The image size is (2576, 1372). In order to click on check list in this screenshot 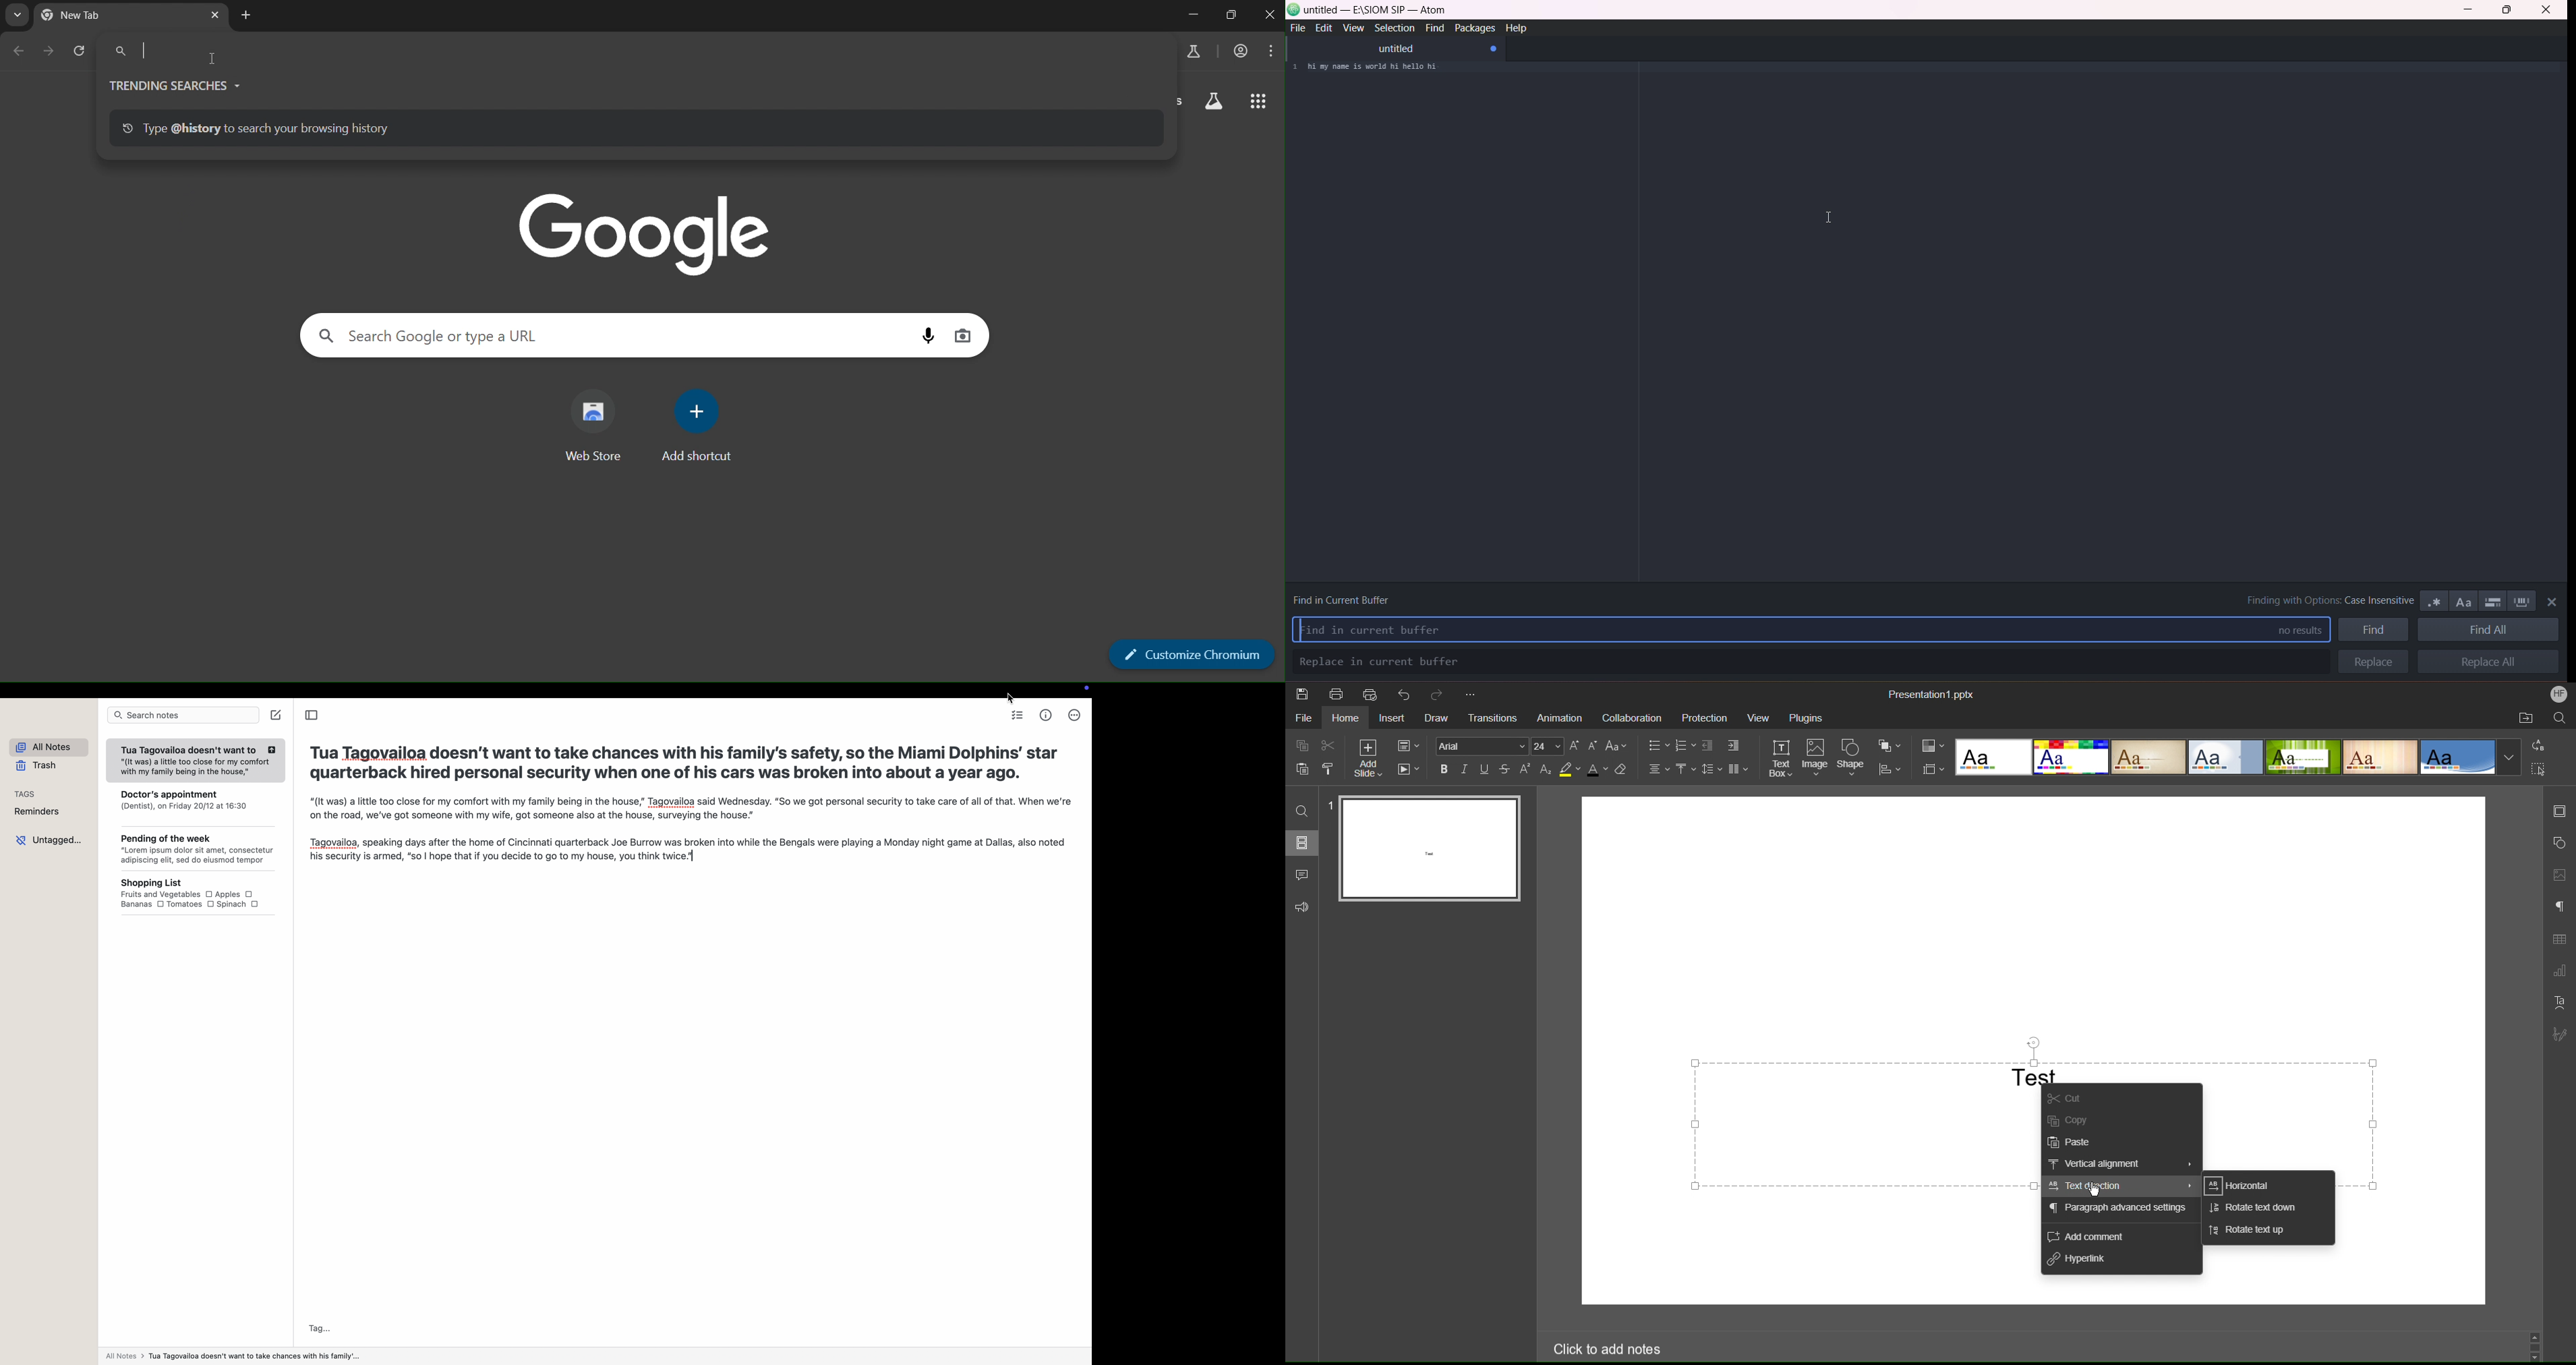, I will do `click(1019, 716)`.